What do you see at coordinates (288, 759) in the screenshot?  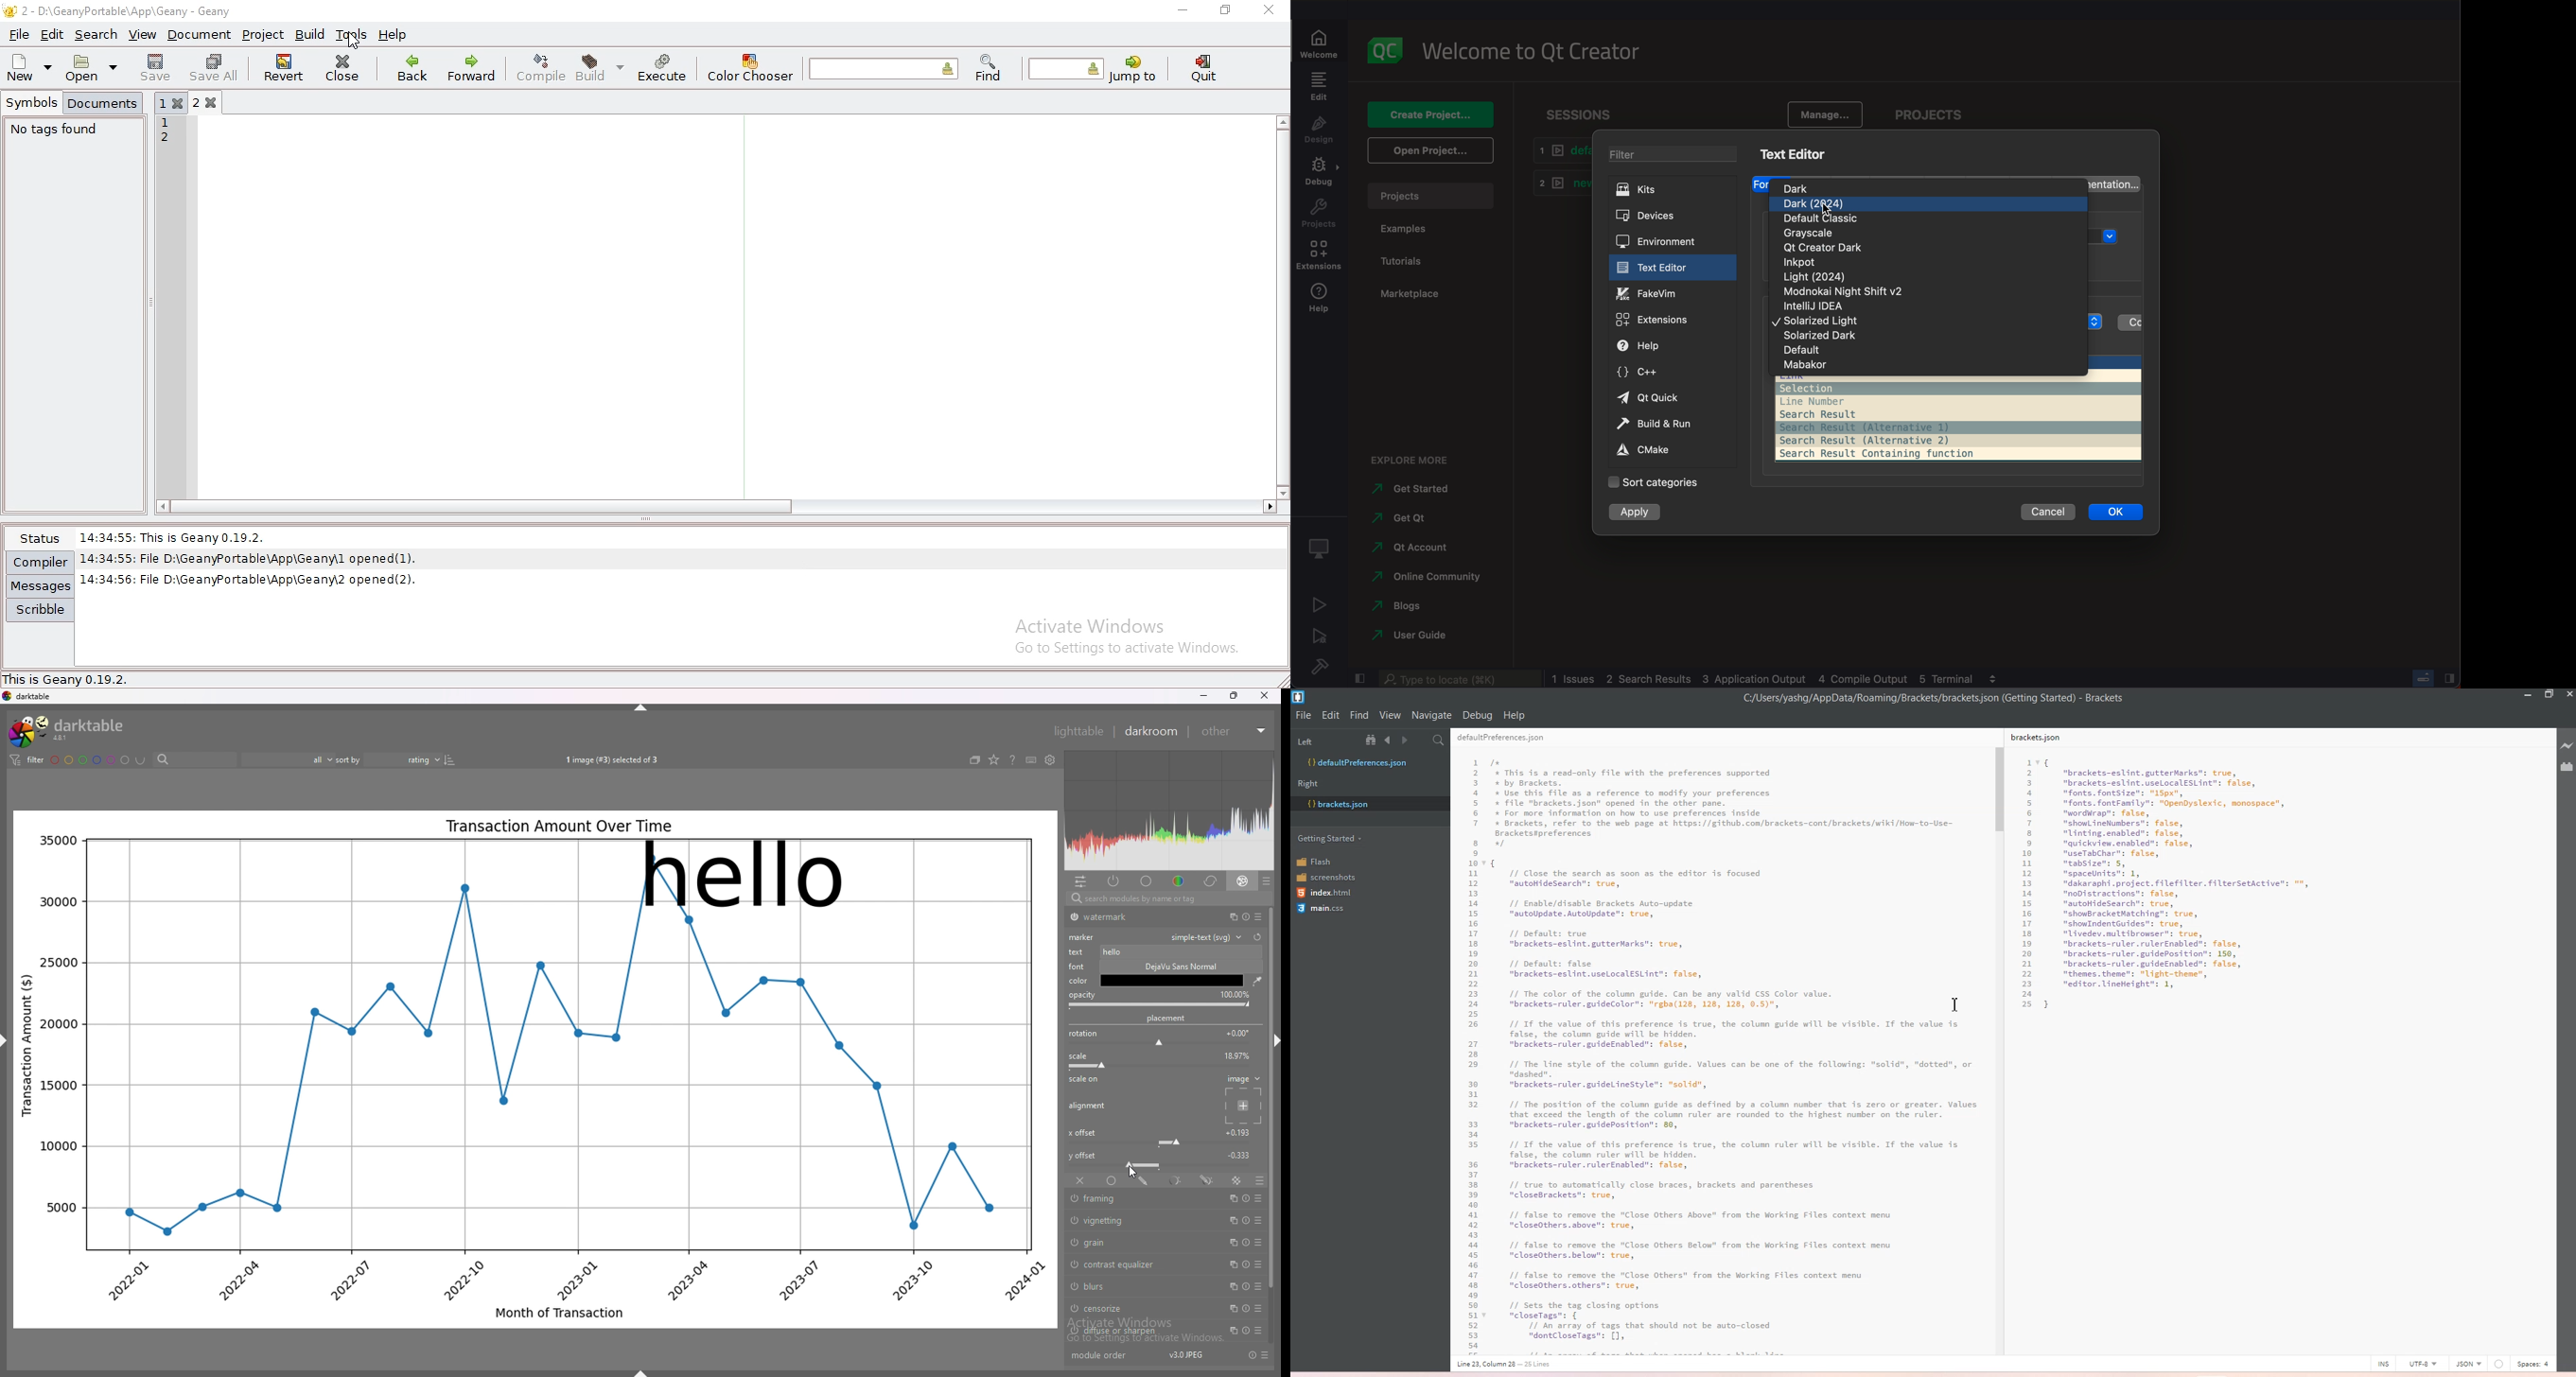 I see `filter by rating` at bounding box center [288, 759].